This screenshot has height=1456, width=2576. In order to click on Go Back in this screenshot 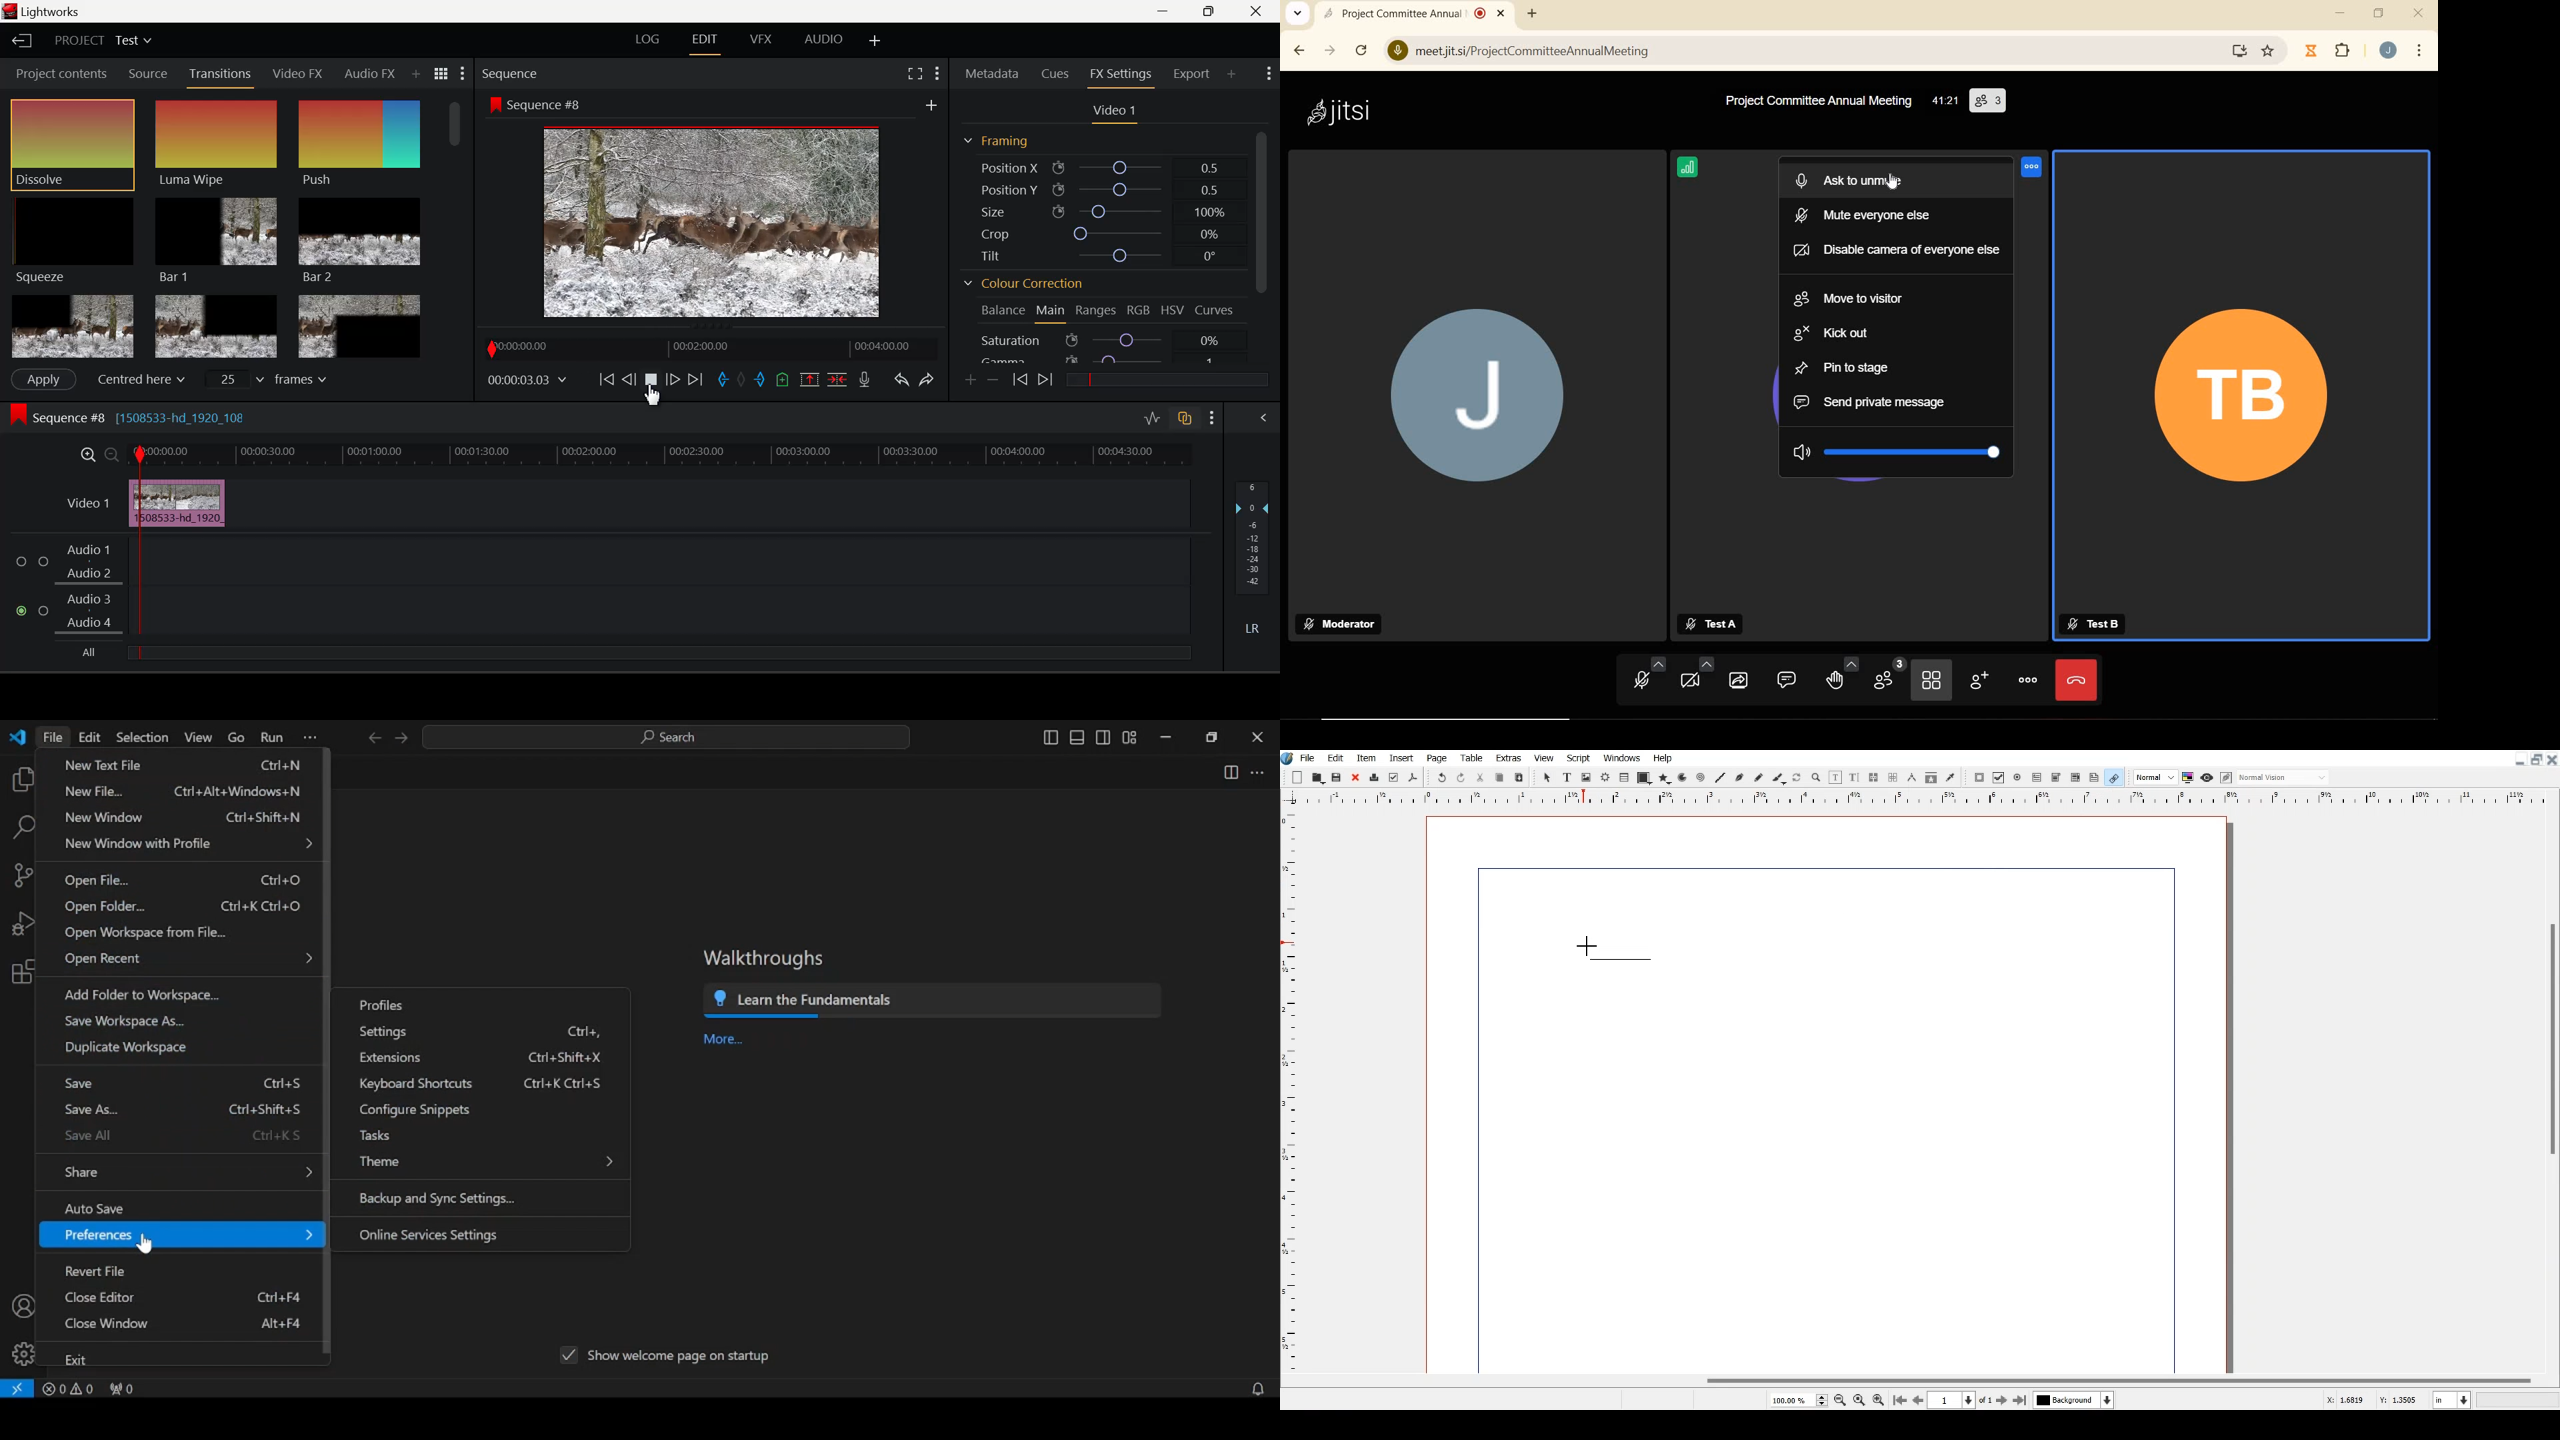, I will do `click(629, 381)`.